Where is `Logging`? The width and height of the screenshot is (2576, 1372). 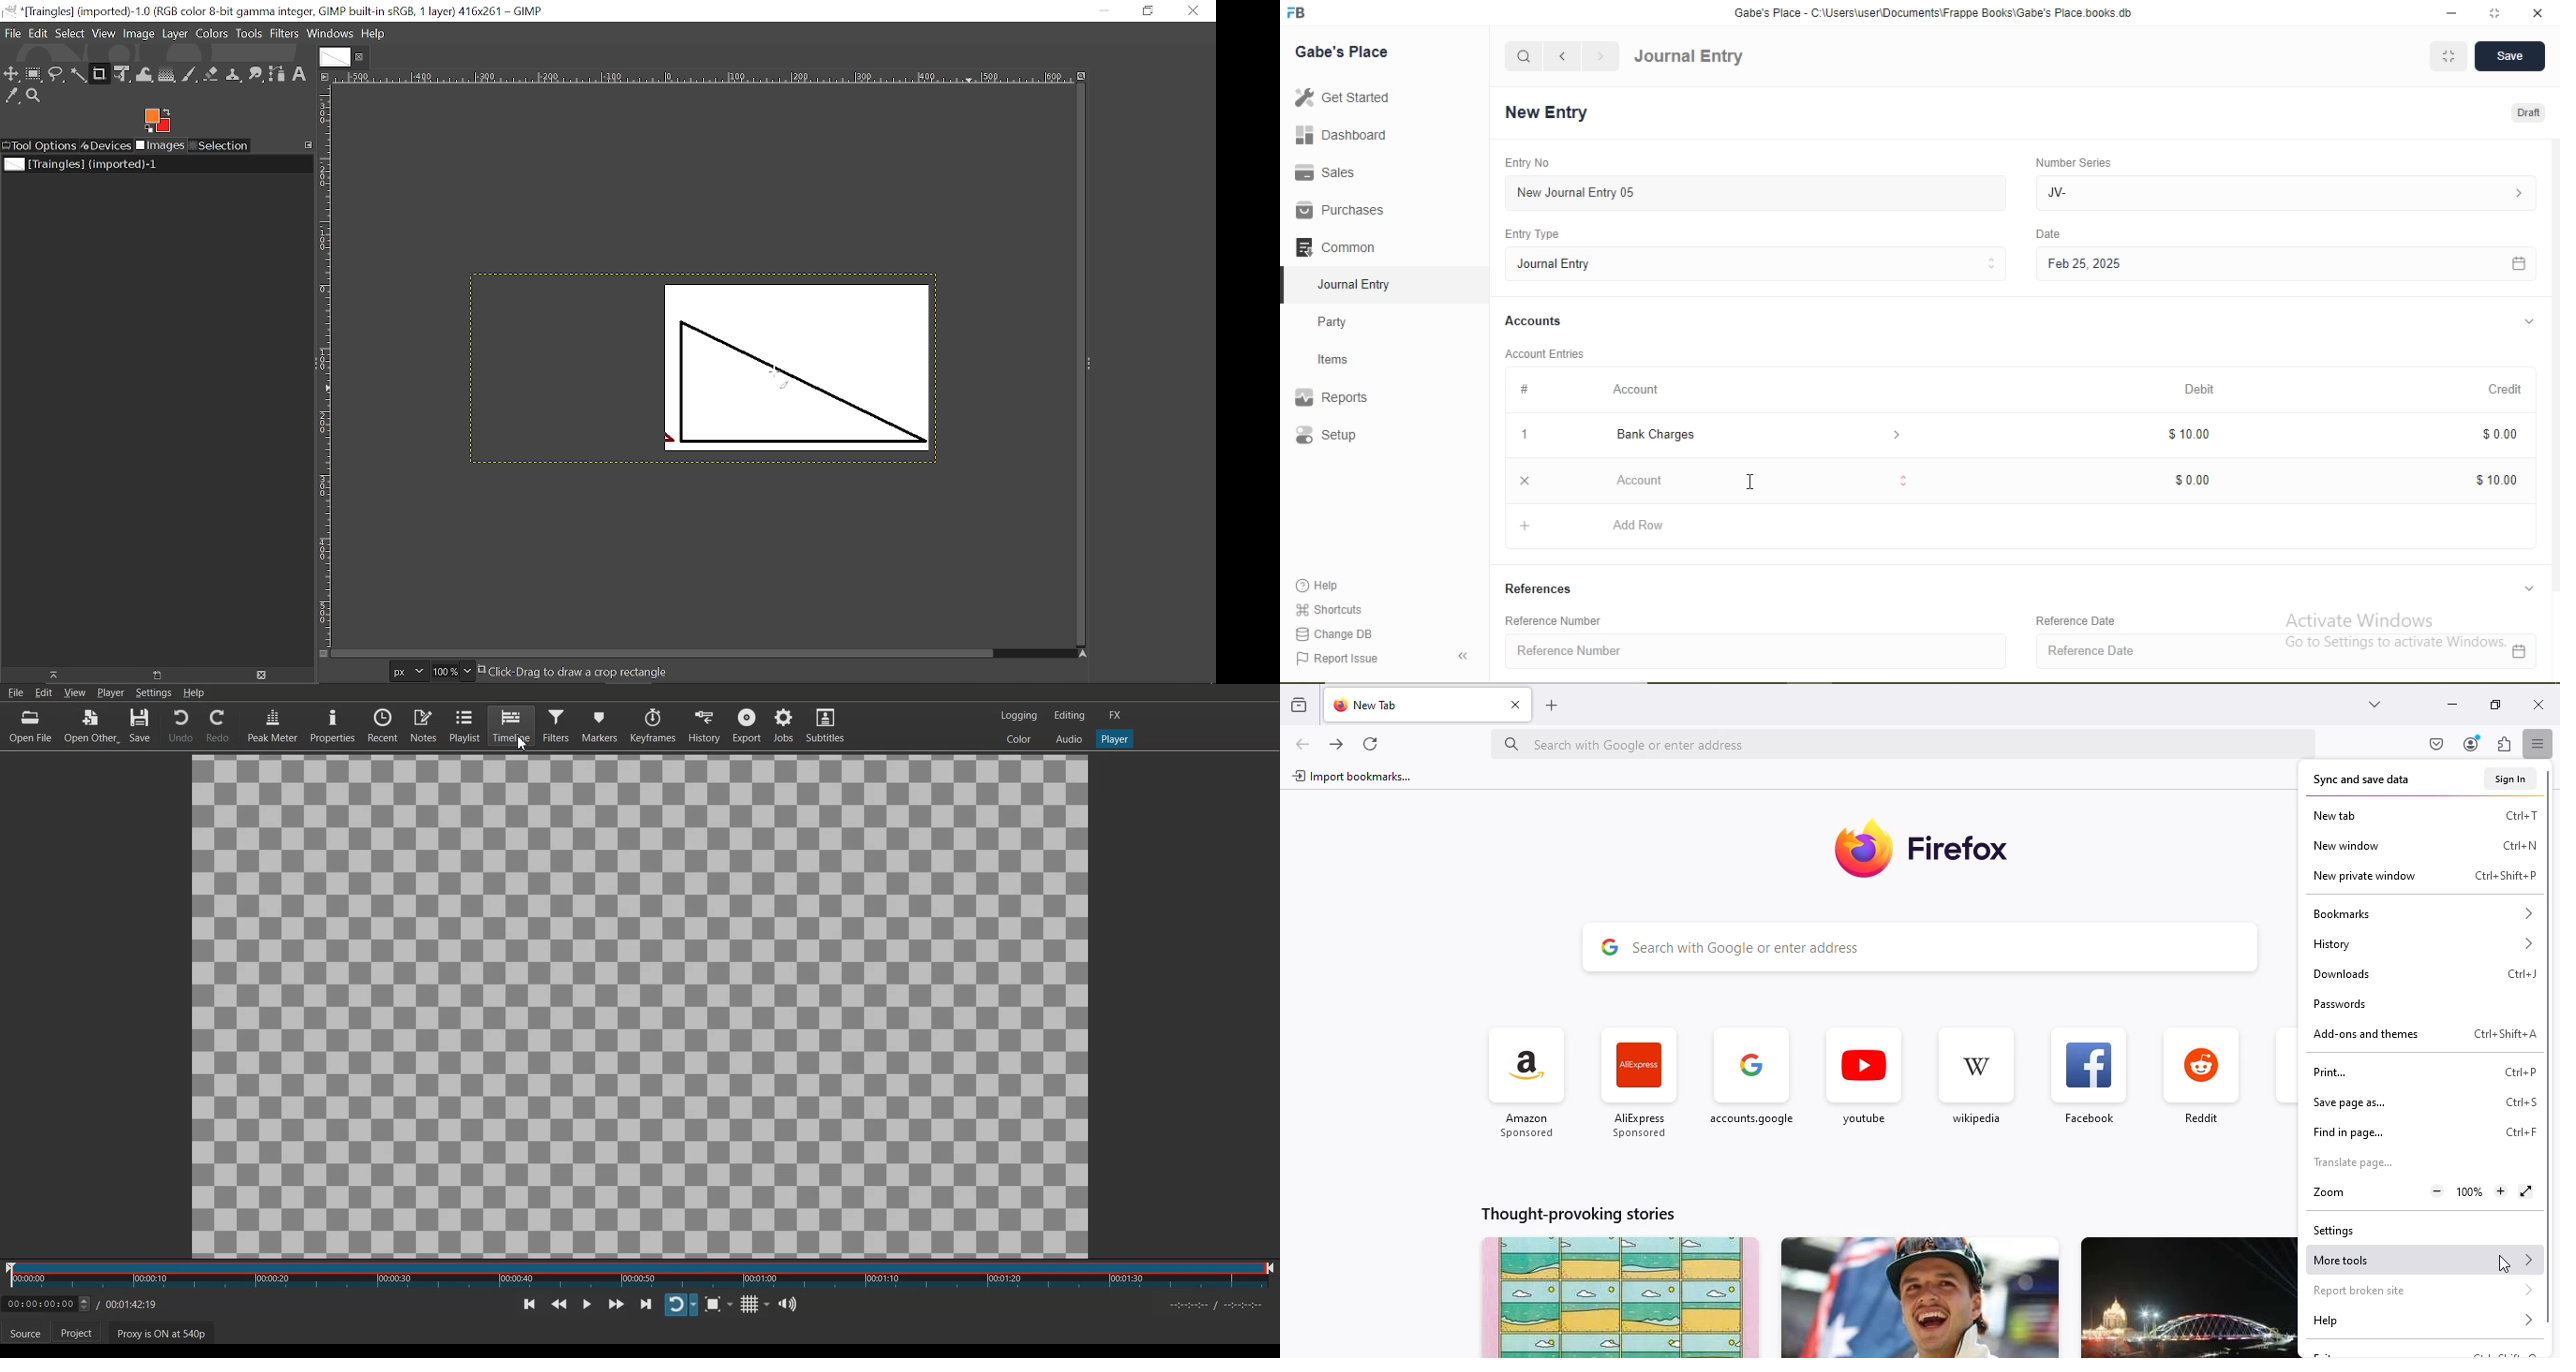
Logging is located at coordinates (1019, 715).